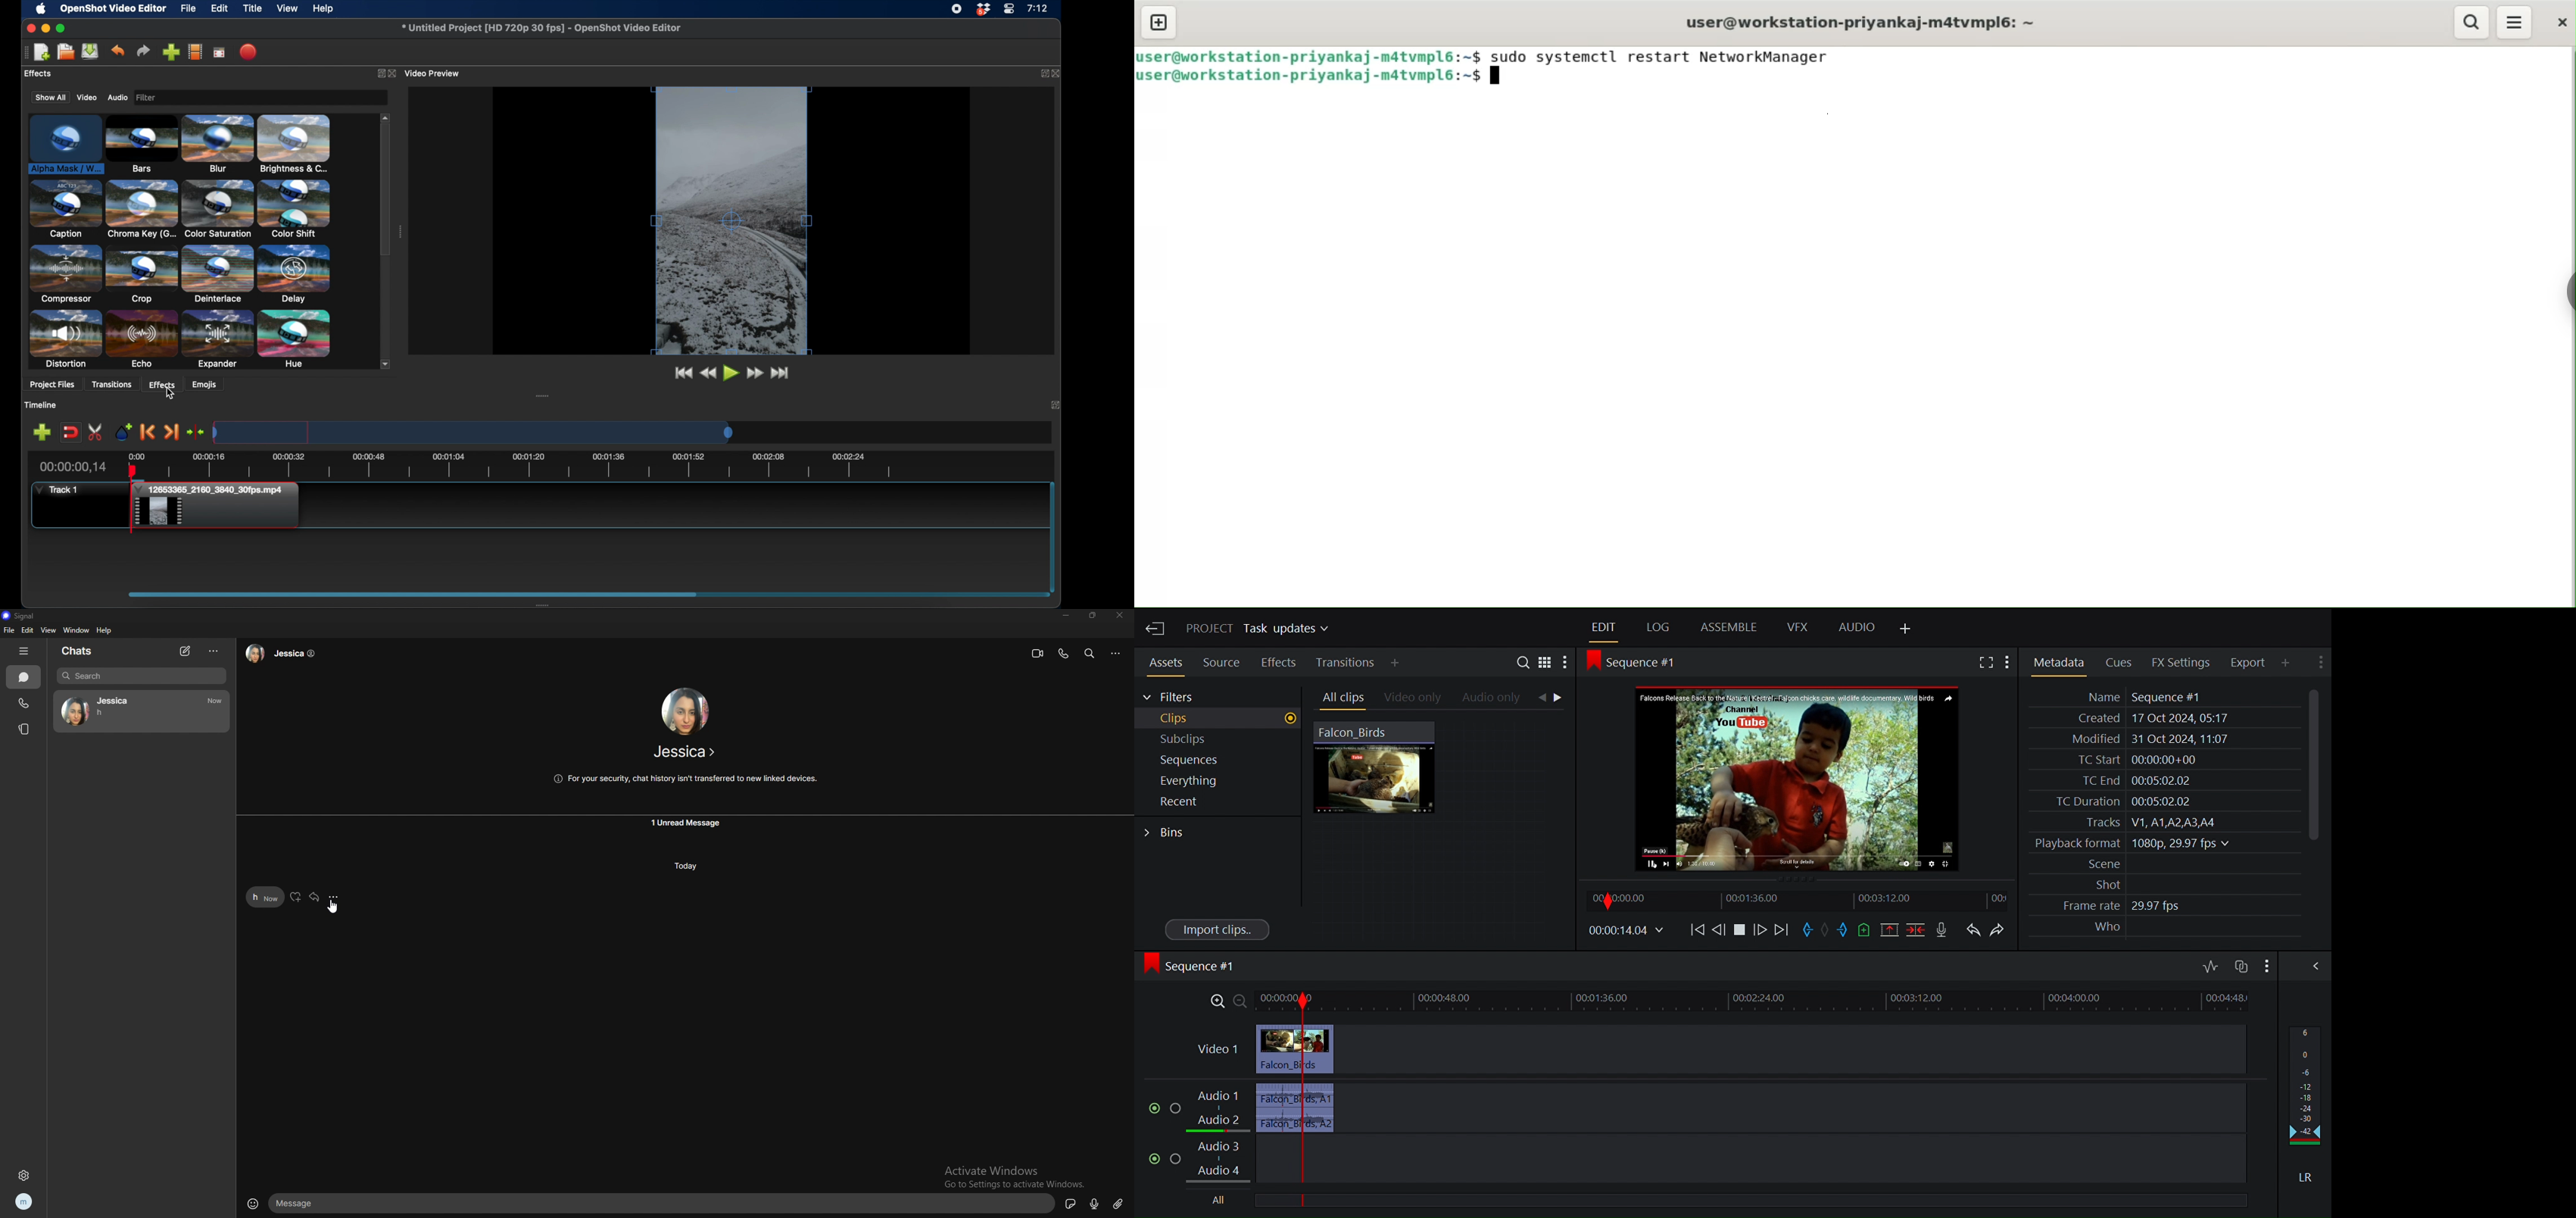 Image resolution: width=2576 pixels, height=1232 pixels. Describe the element at coordinates (1638, 664) in the screenshot. I see `Sequence #1` at that location.